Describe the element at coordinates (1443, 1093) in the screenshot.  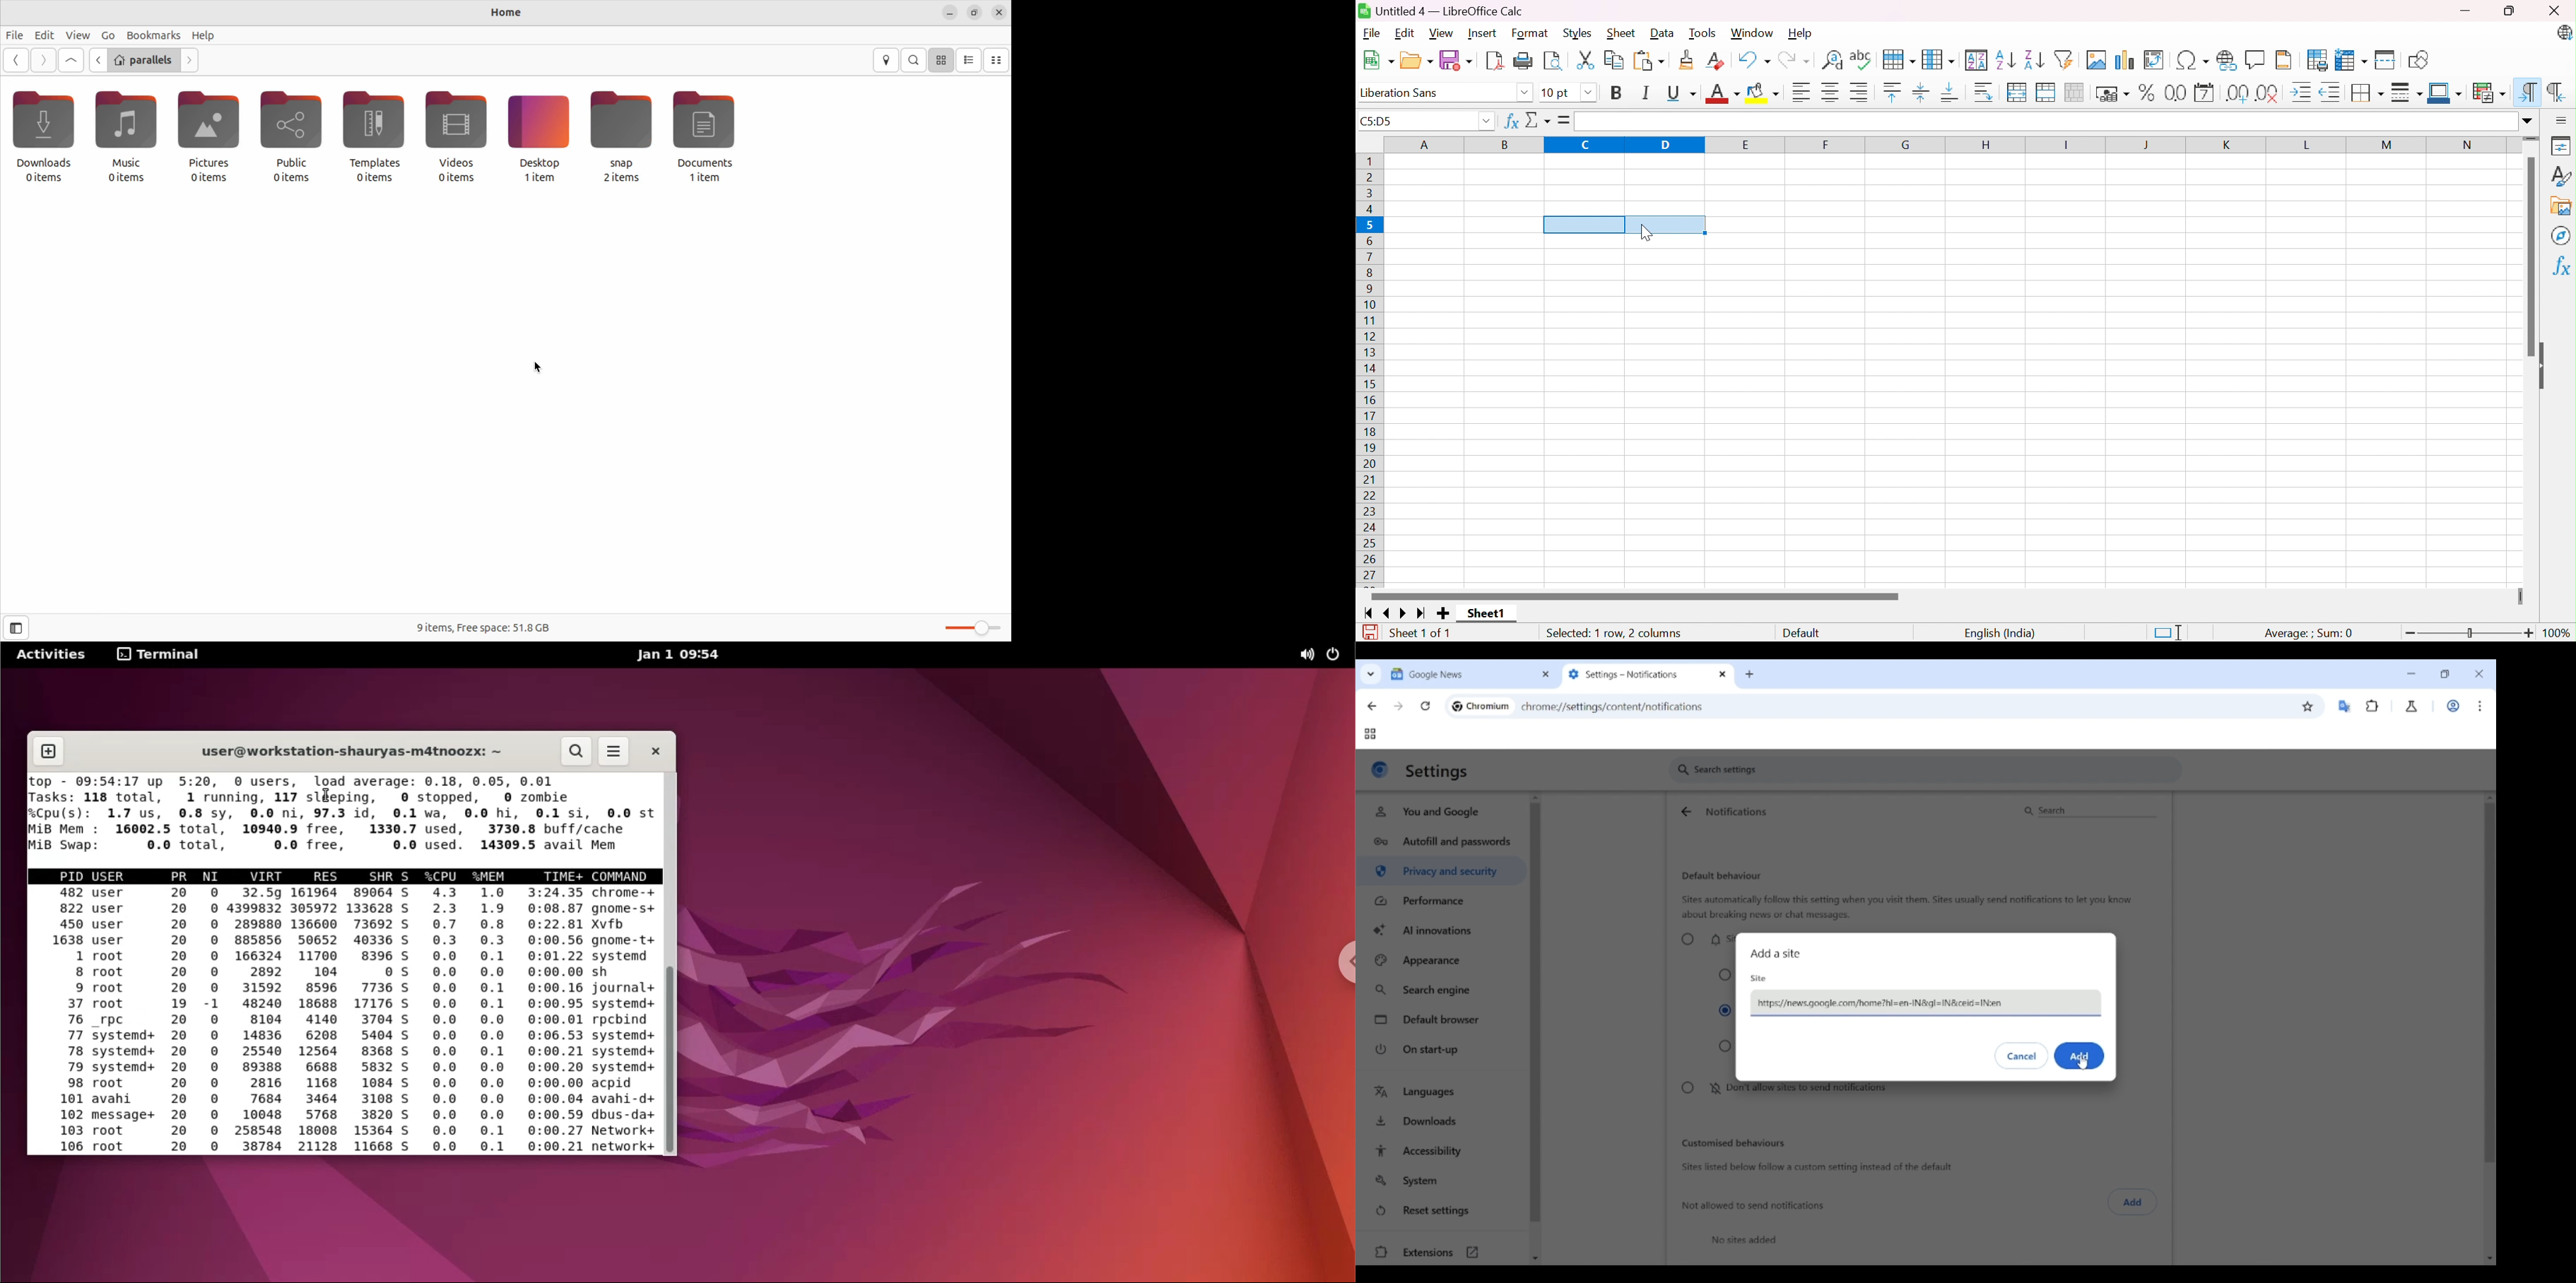
I see `Languages` at that location.